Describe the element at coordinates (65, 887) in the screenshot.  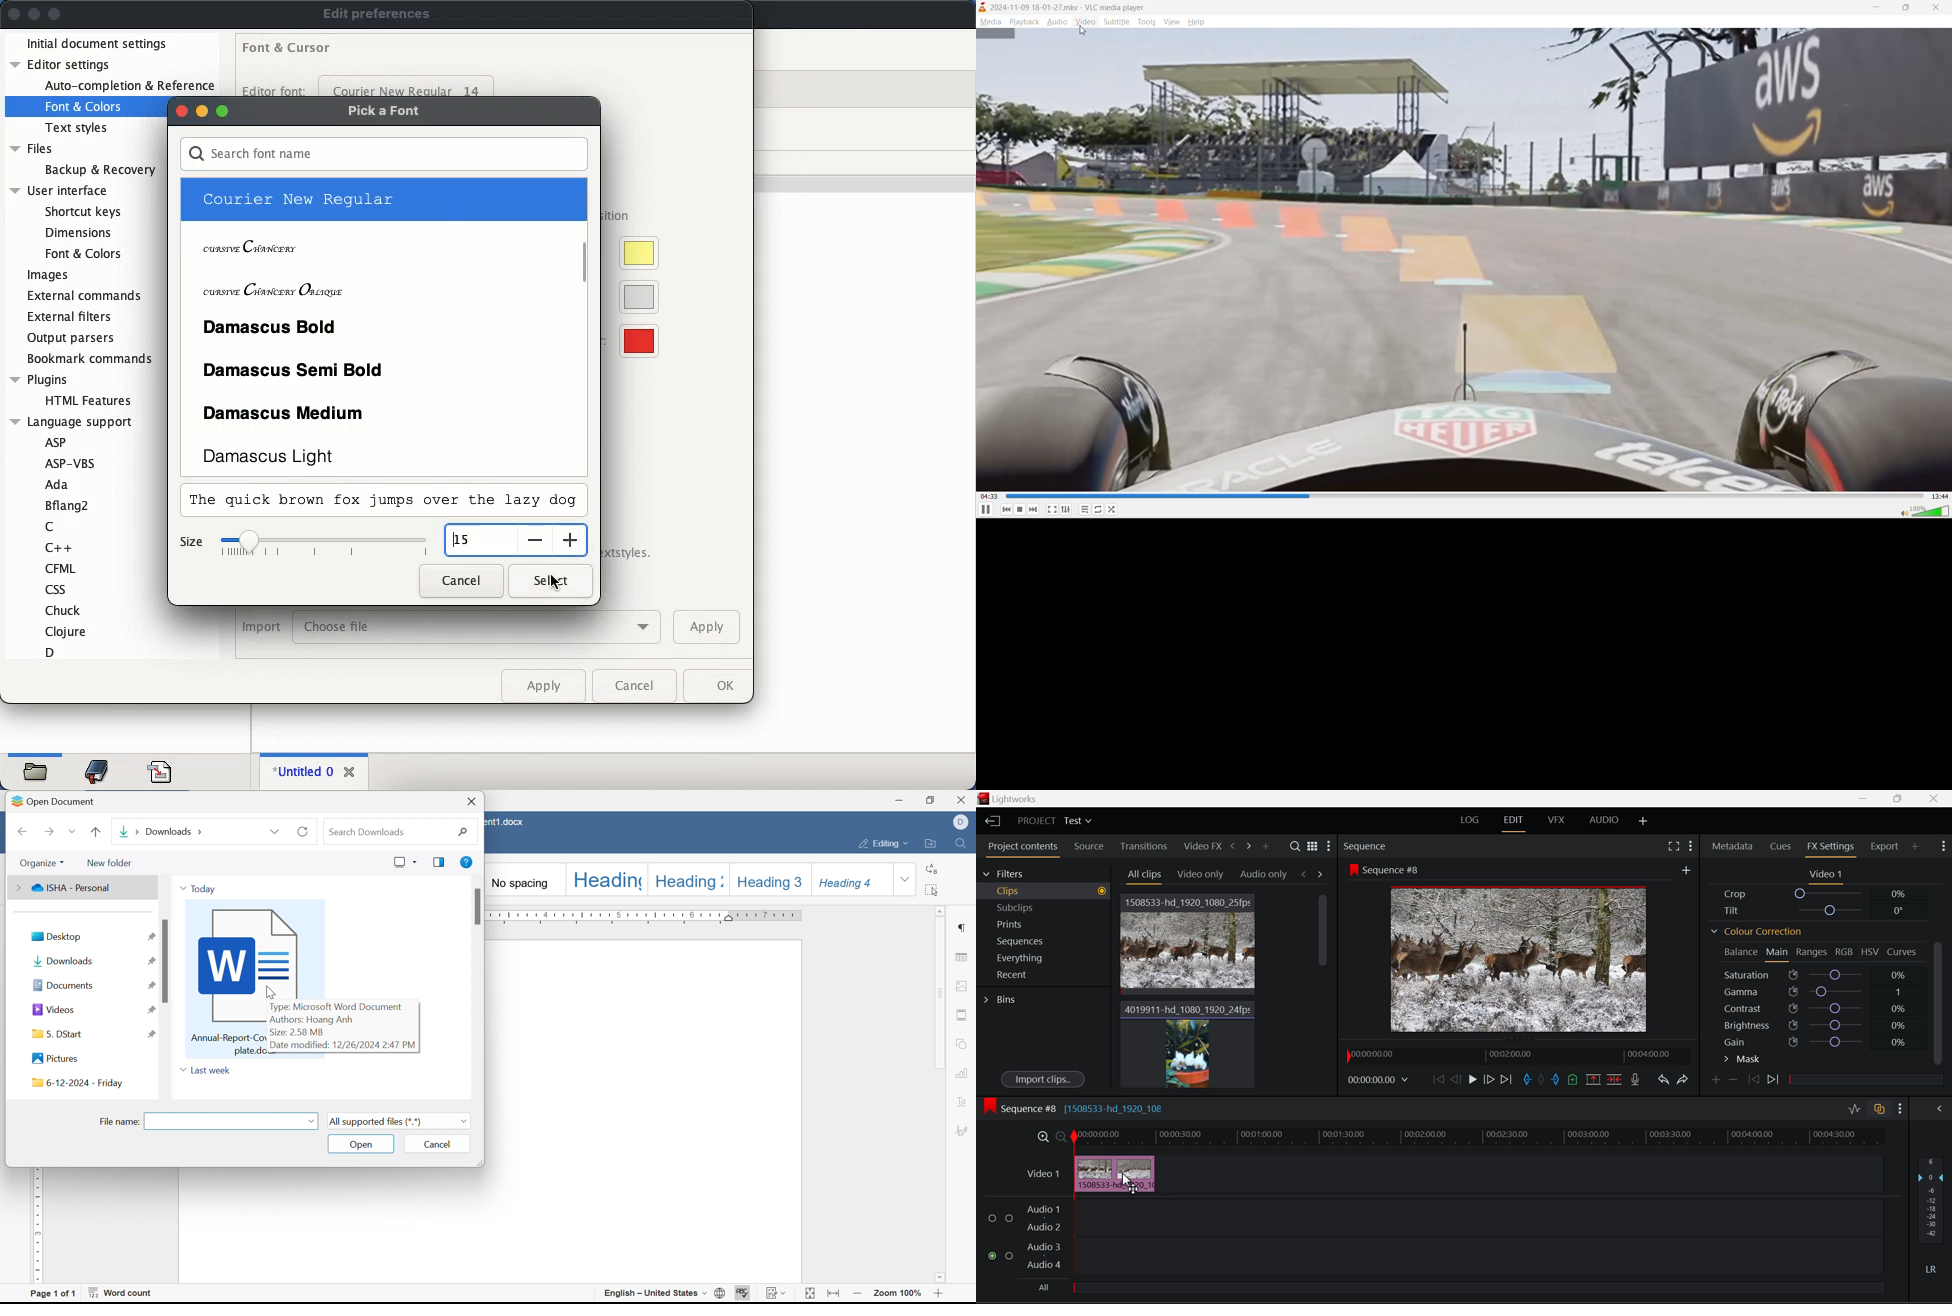
I see `ISHA - personal` at that location.